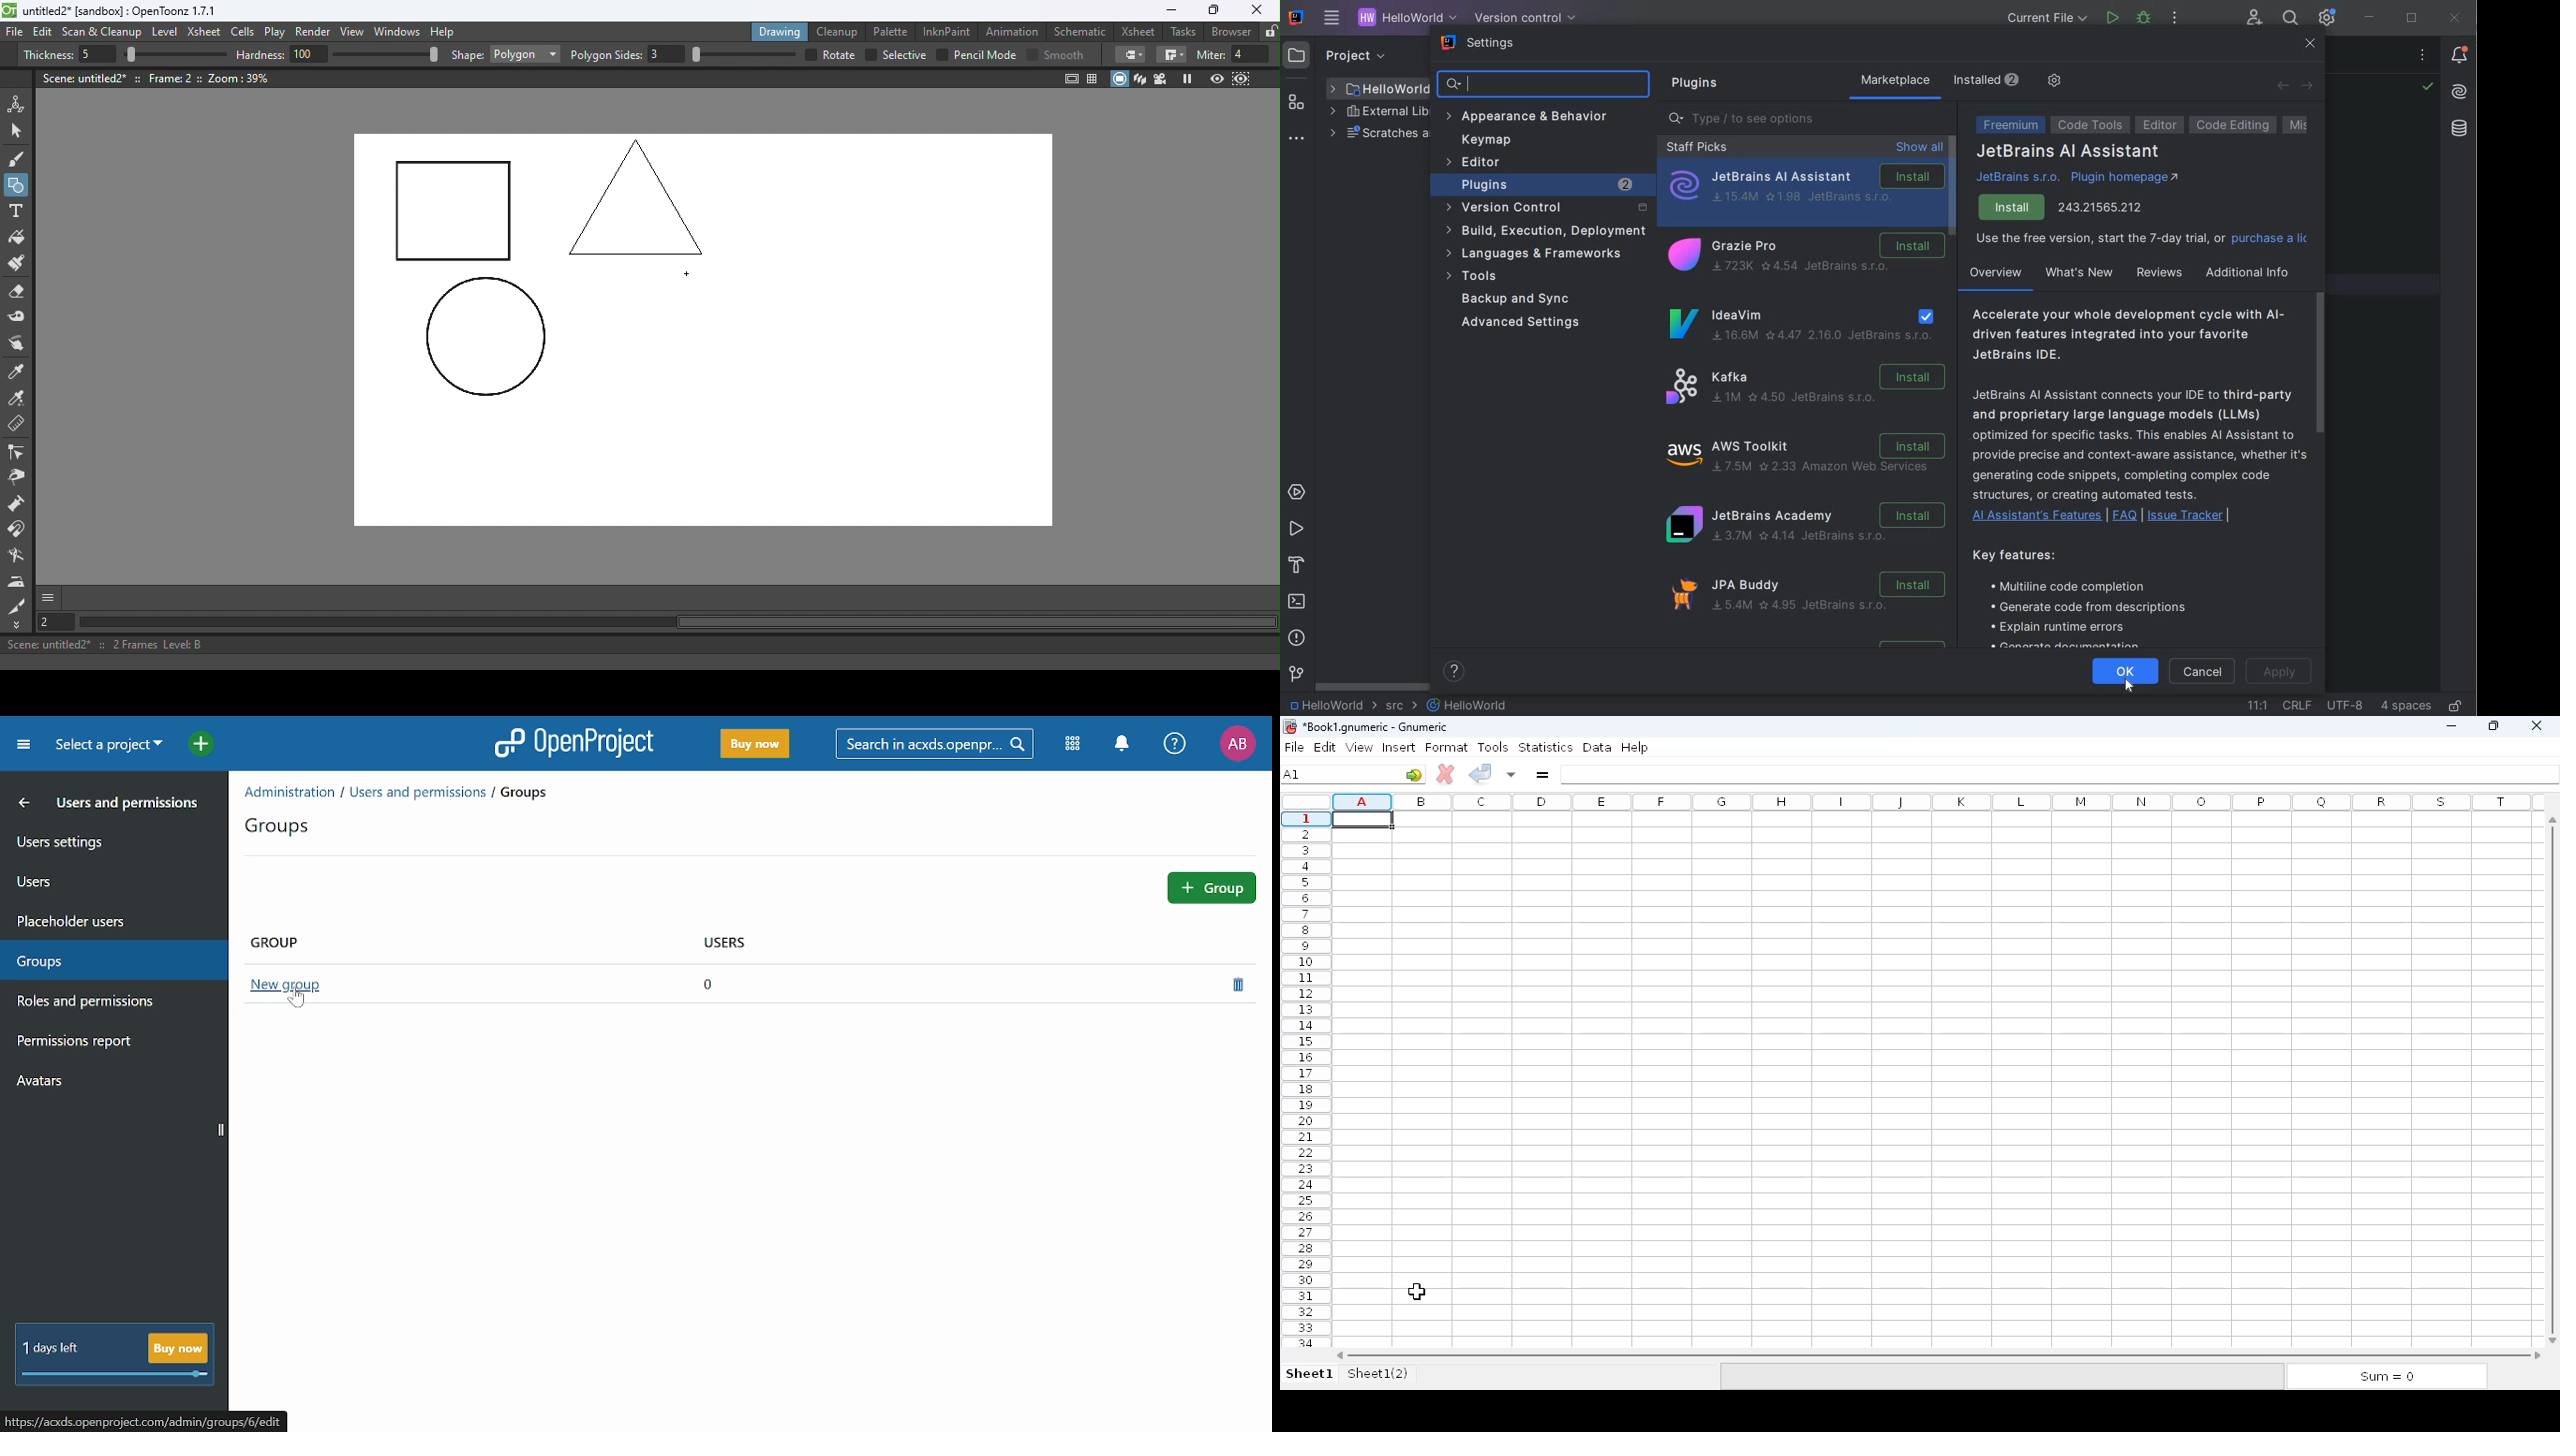  What do you see at coordinates (1076, 745) in the screenshot?
I see `Modules` at bounding box center [1076, 745].